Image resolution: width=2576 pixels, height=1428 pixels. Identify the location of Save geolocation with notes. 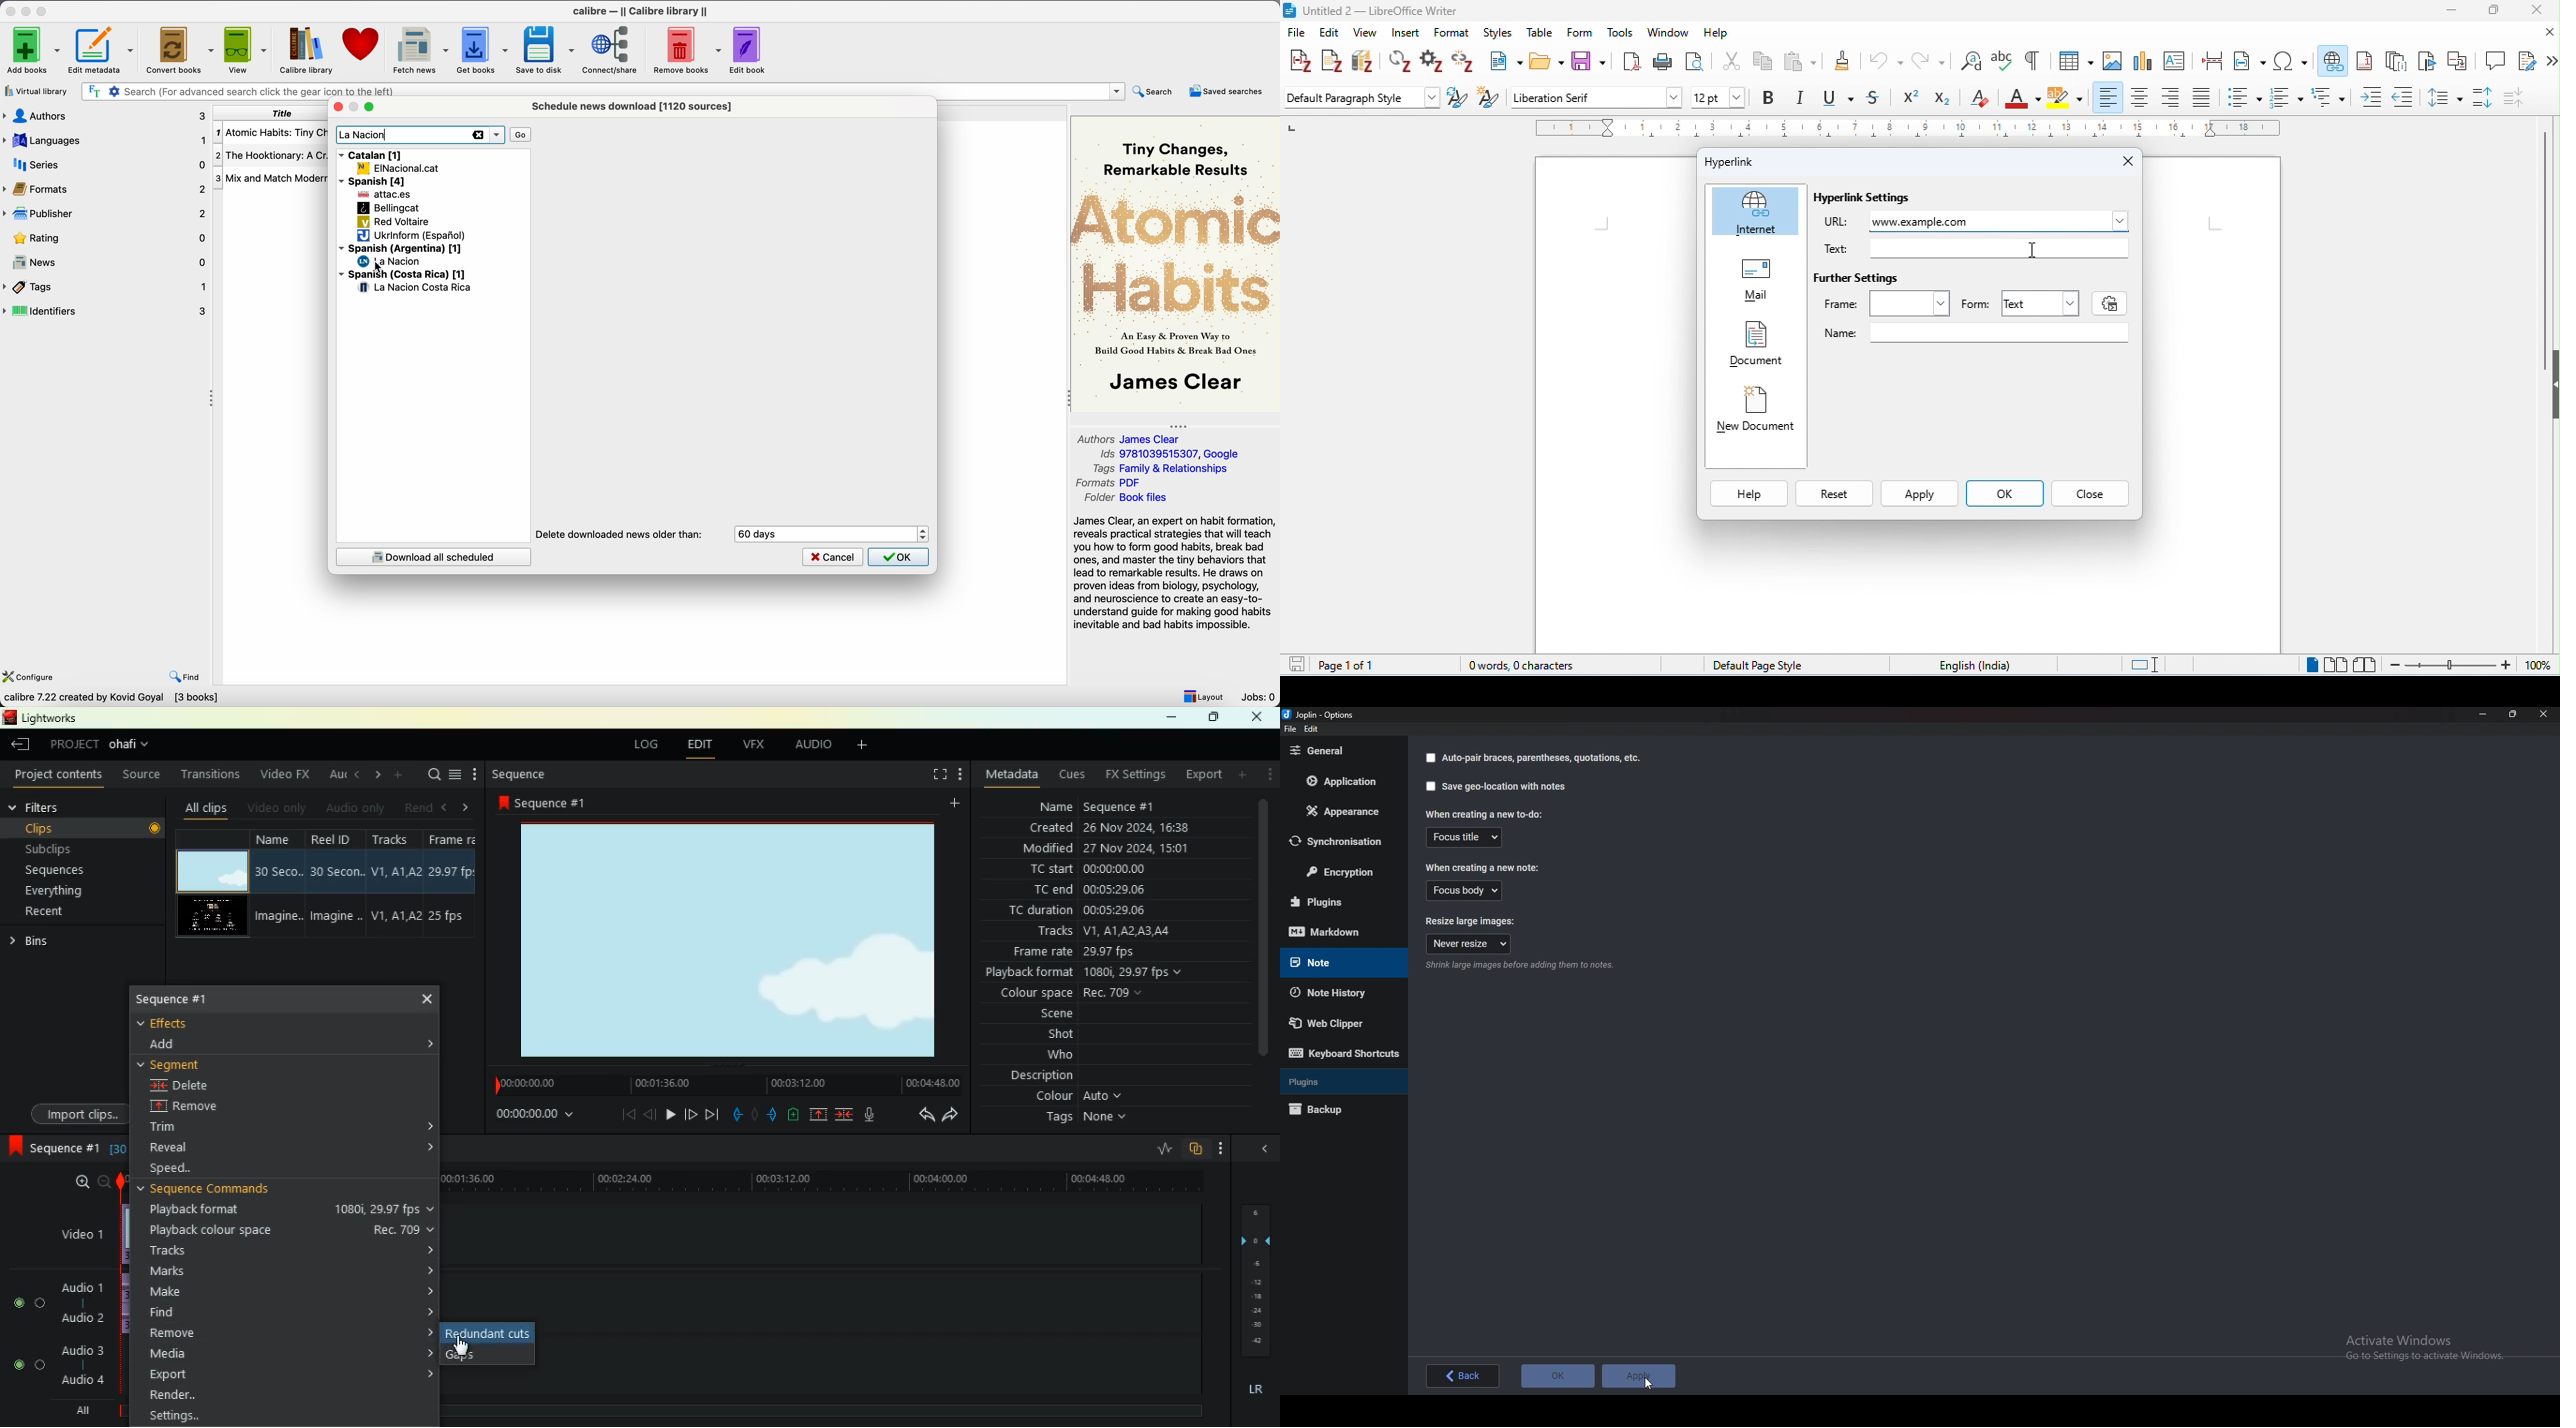
(1505, 787).